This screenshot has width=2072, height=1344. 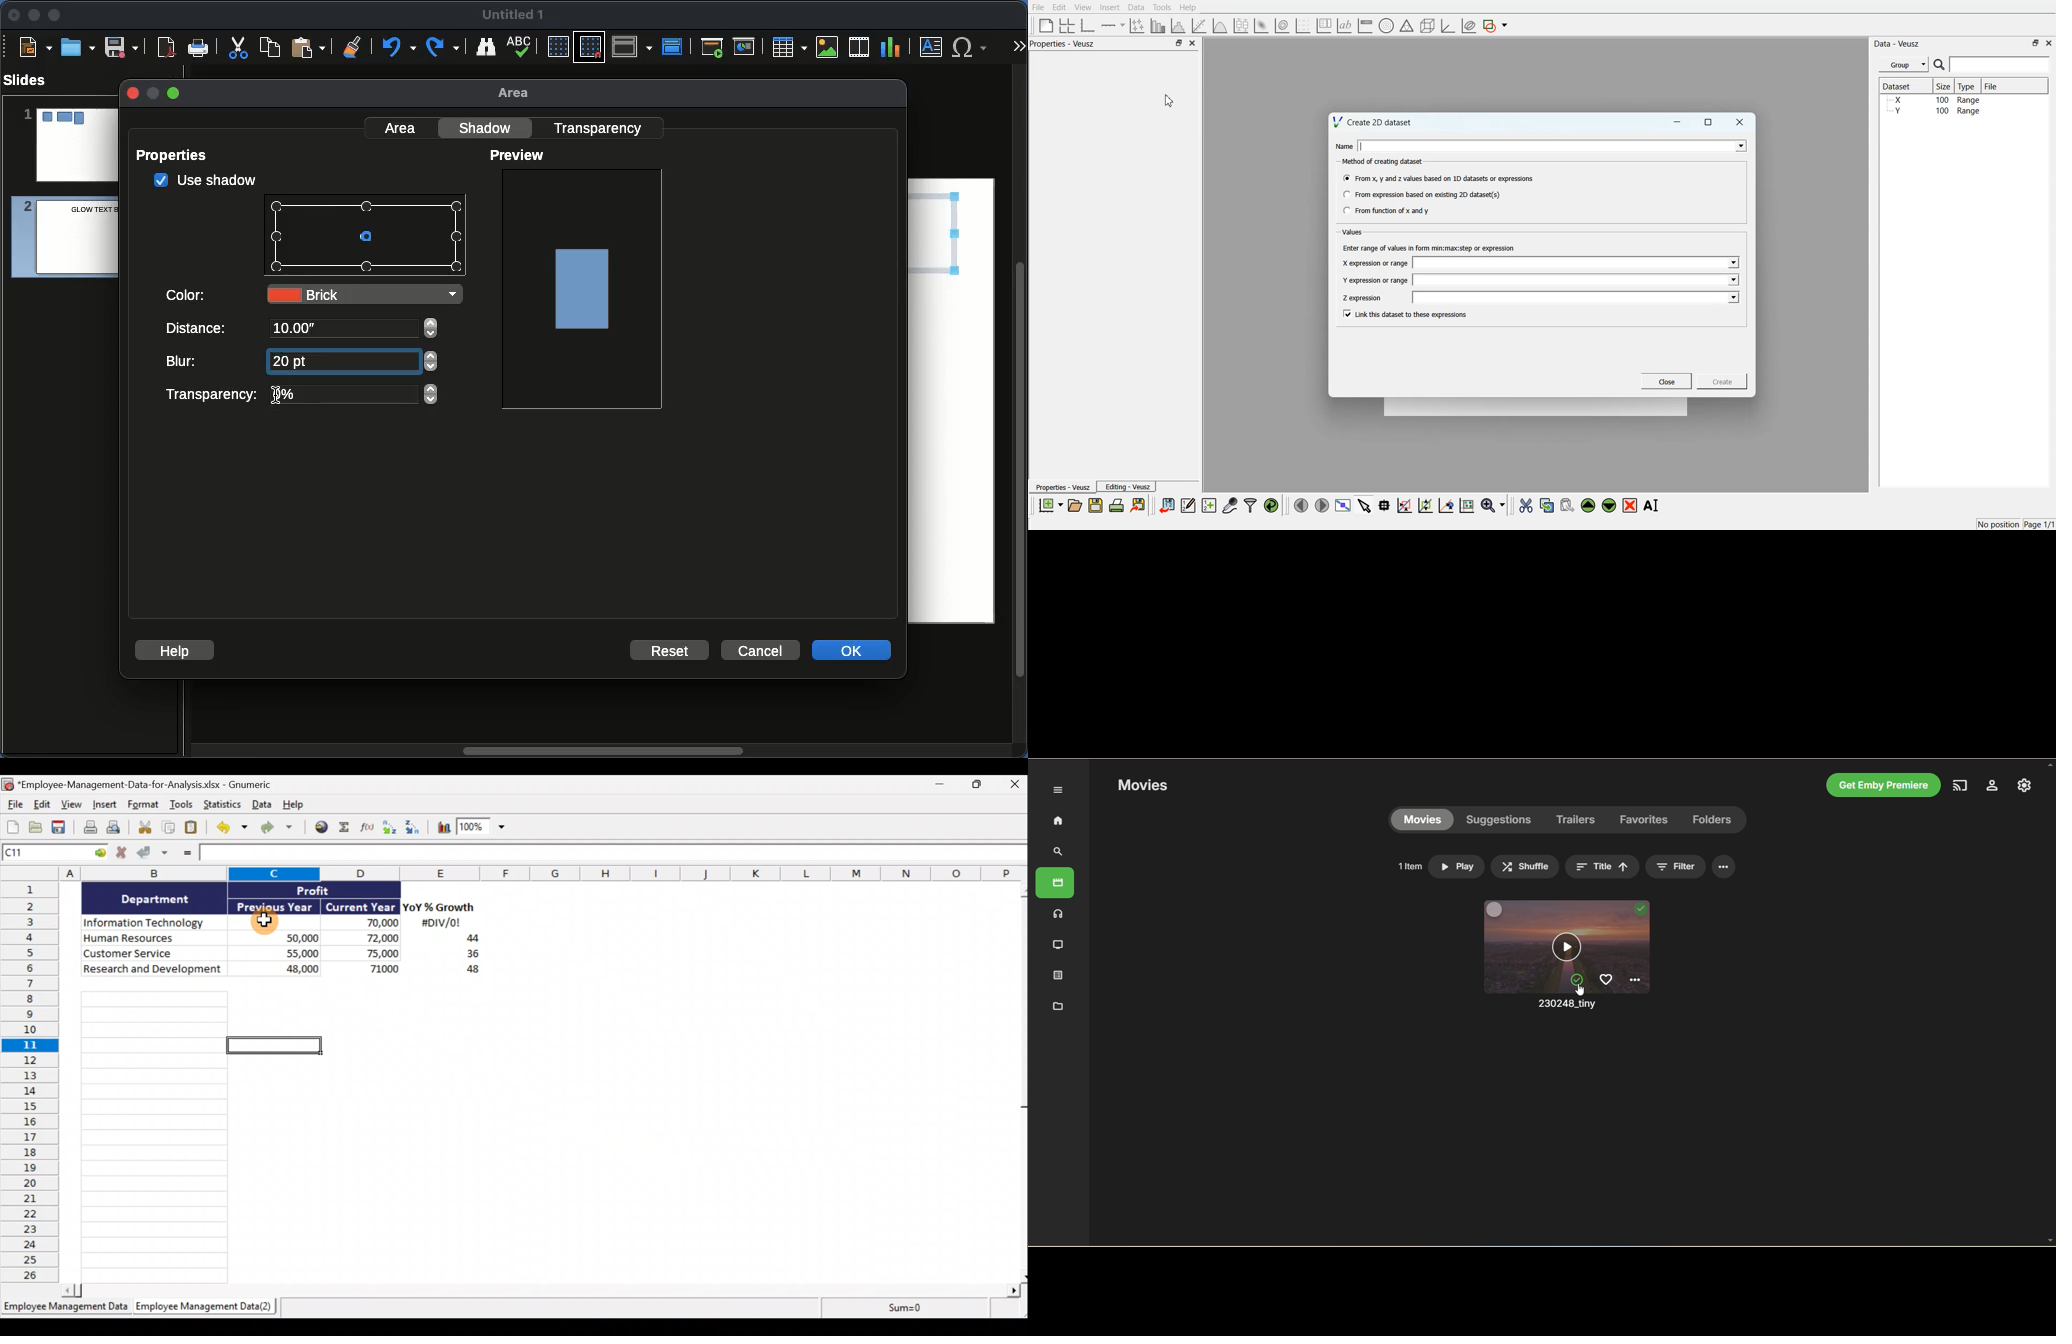 What do you see at coordinates (1343, 505) in the screenshot?
I see `View plot full screen` at bounding box center [1343, 505].